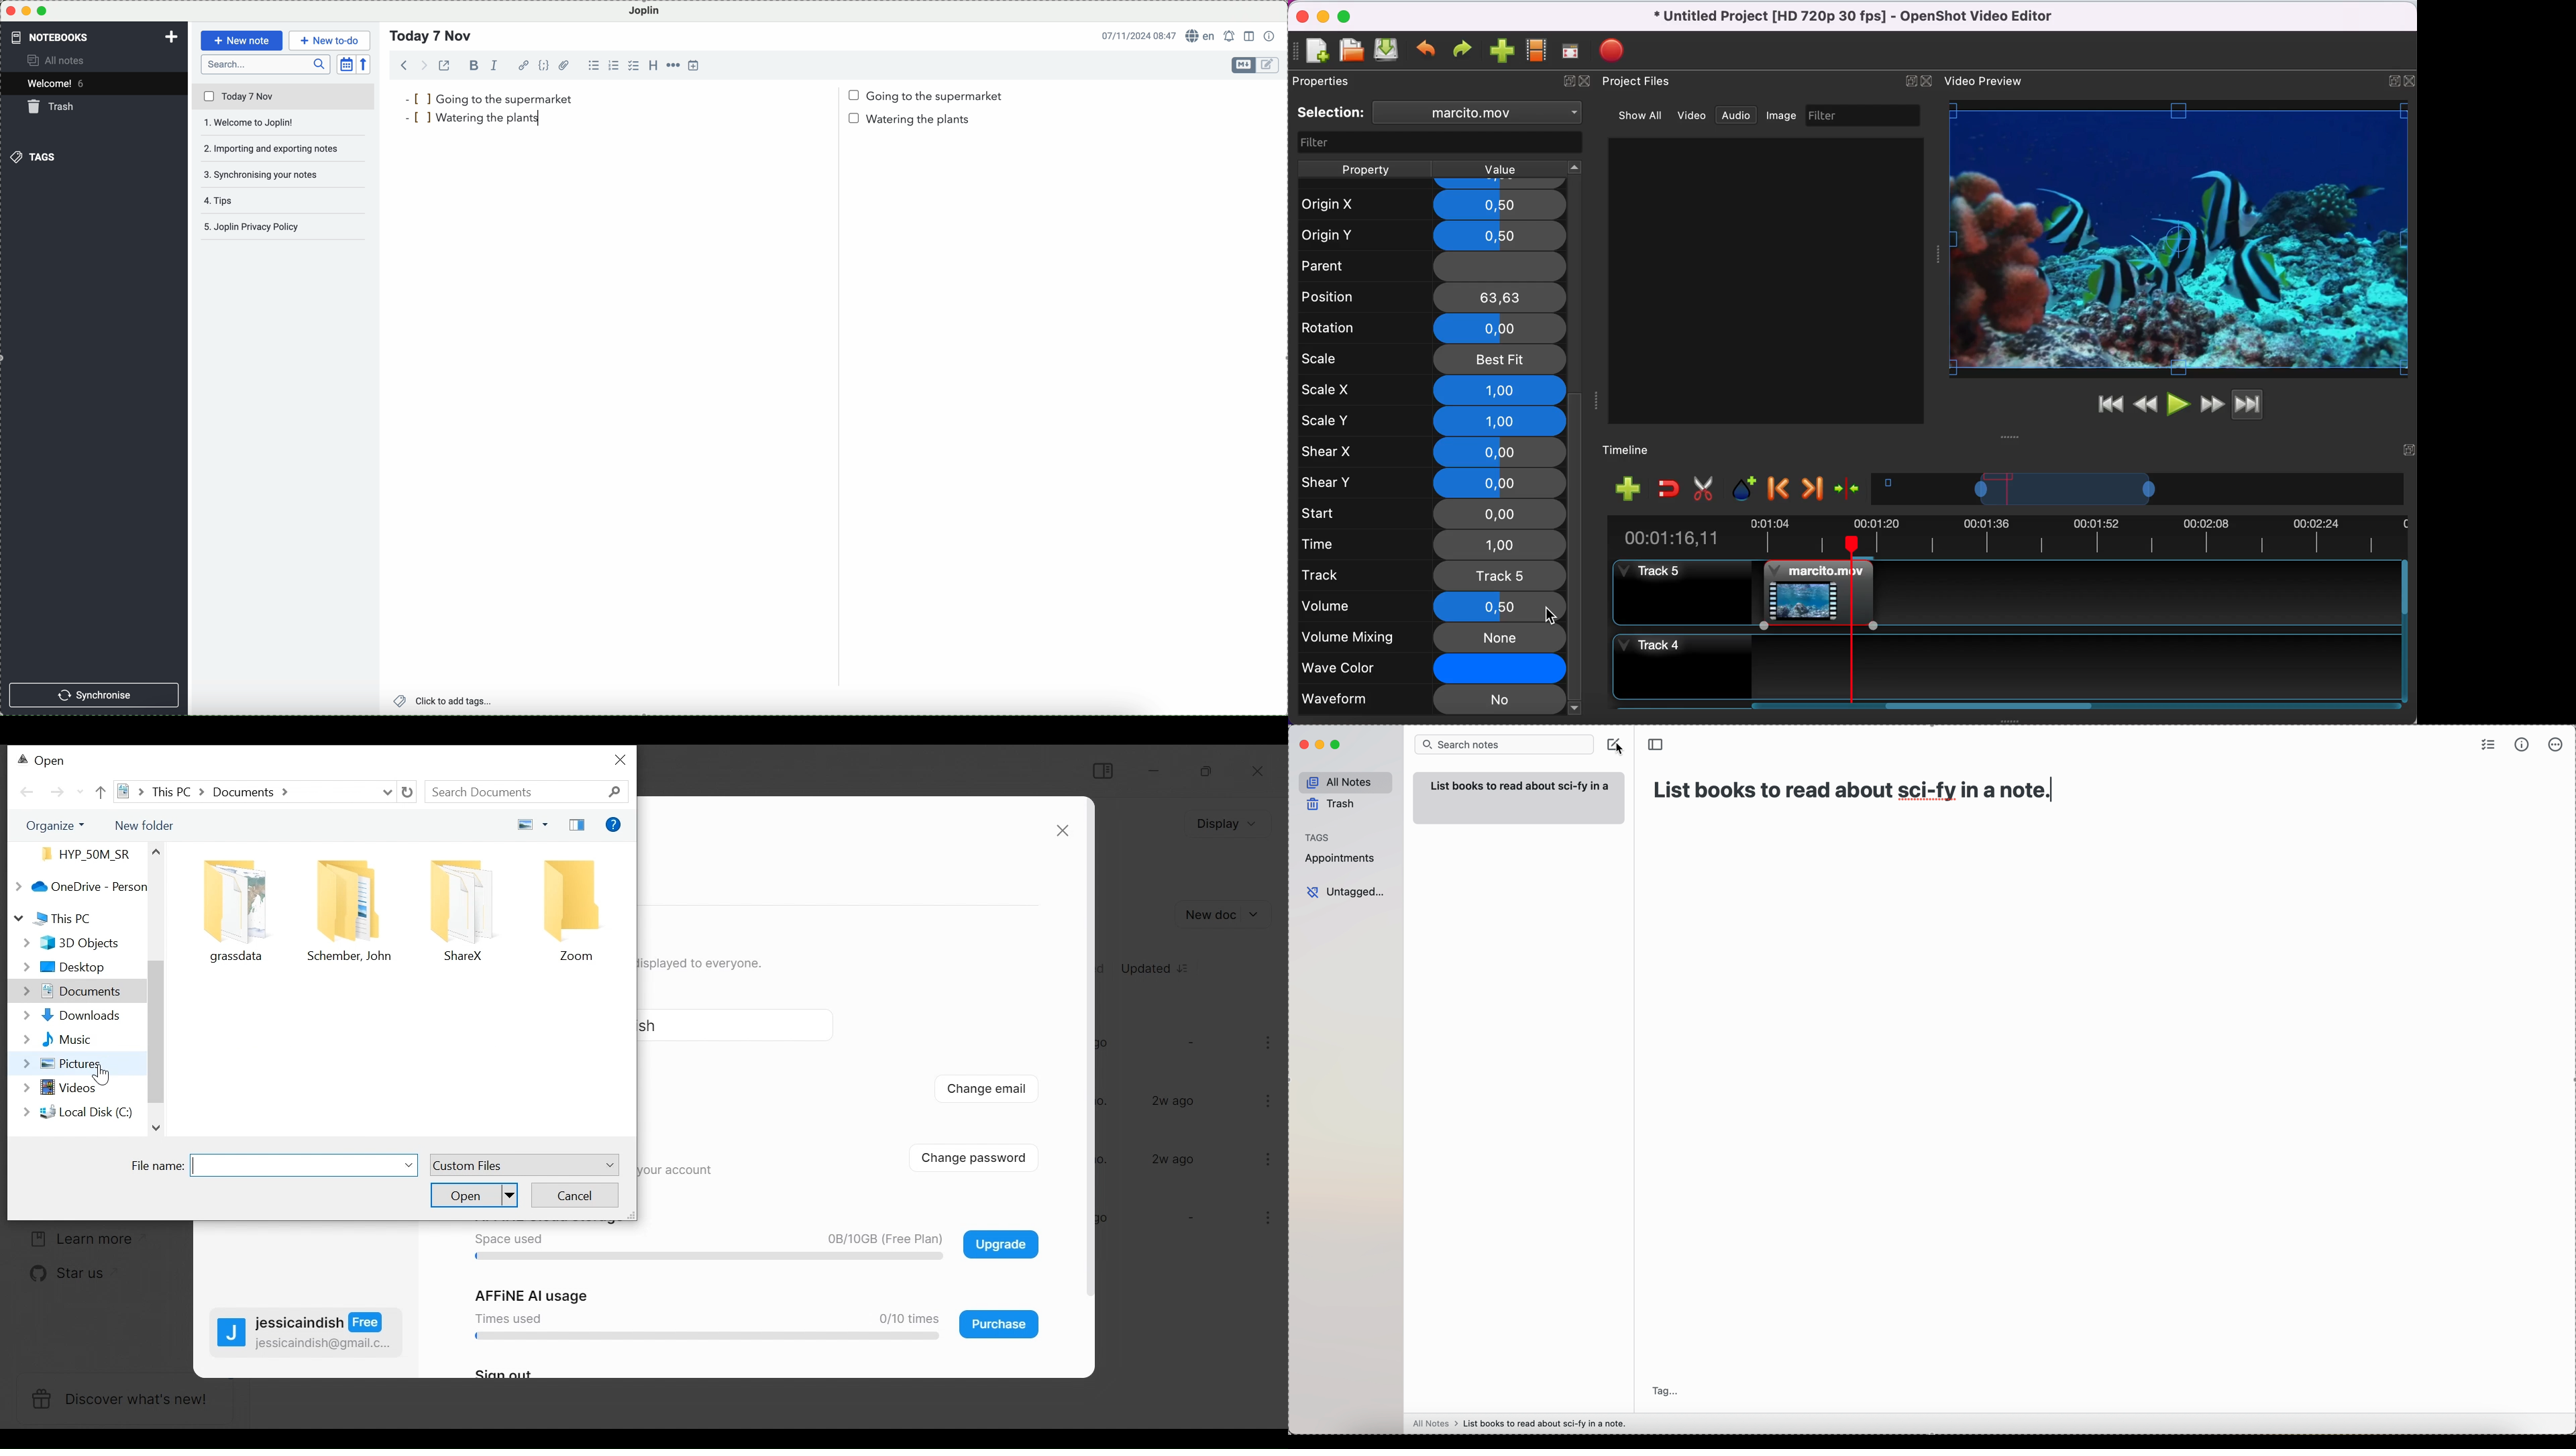 The width and height of the screenshot is (2576, 1456). Describe the element at coordinates (444, 65) in the screenshot. I see `toggle external editing` at that location.